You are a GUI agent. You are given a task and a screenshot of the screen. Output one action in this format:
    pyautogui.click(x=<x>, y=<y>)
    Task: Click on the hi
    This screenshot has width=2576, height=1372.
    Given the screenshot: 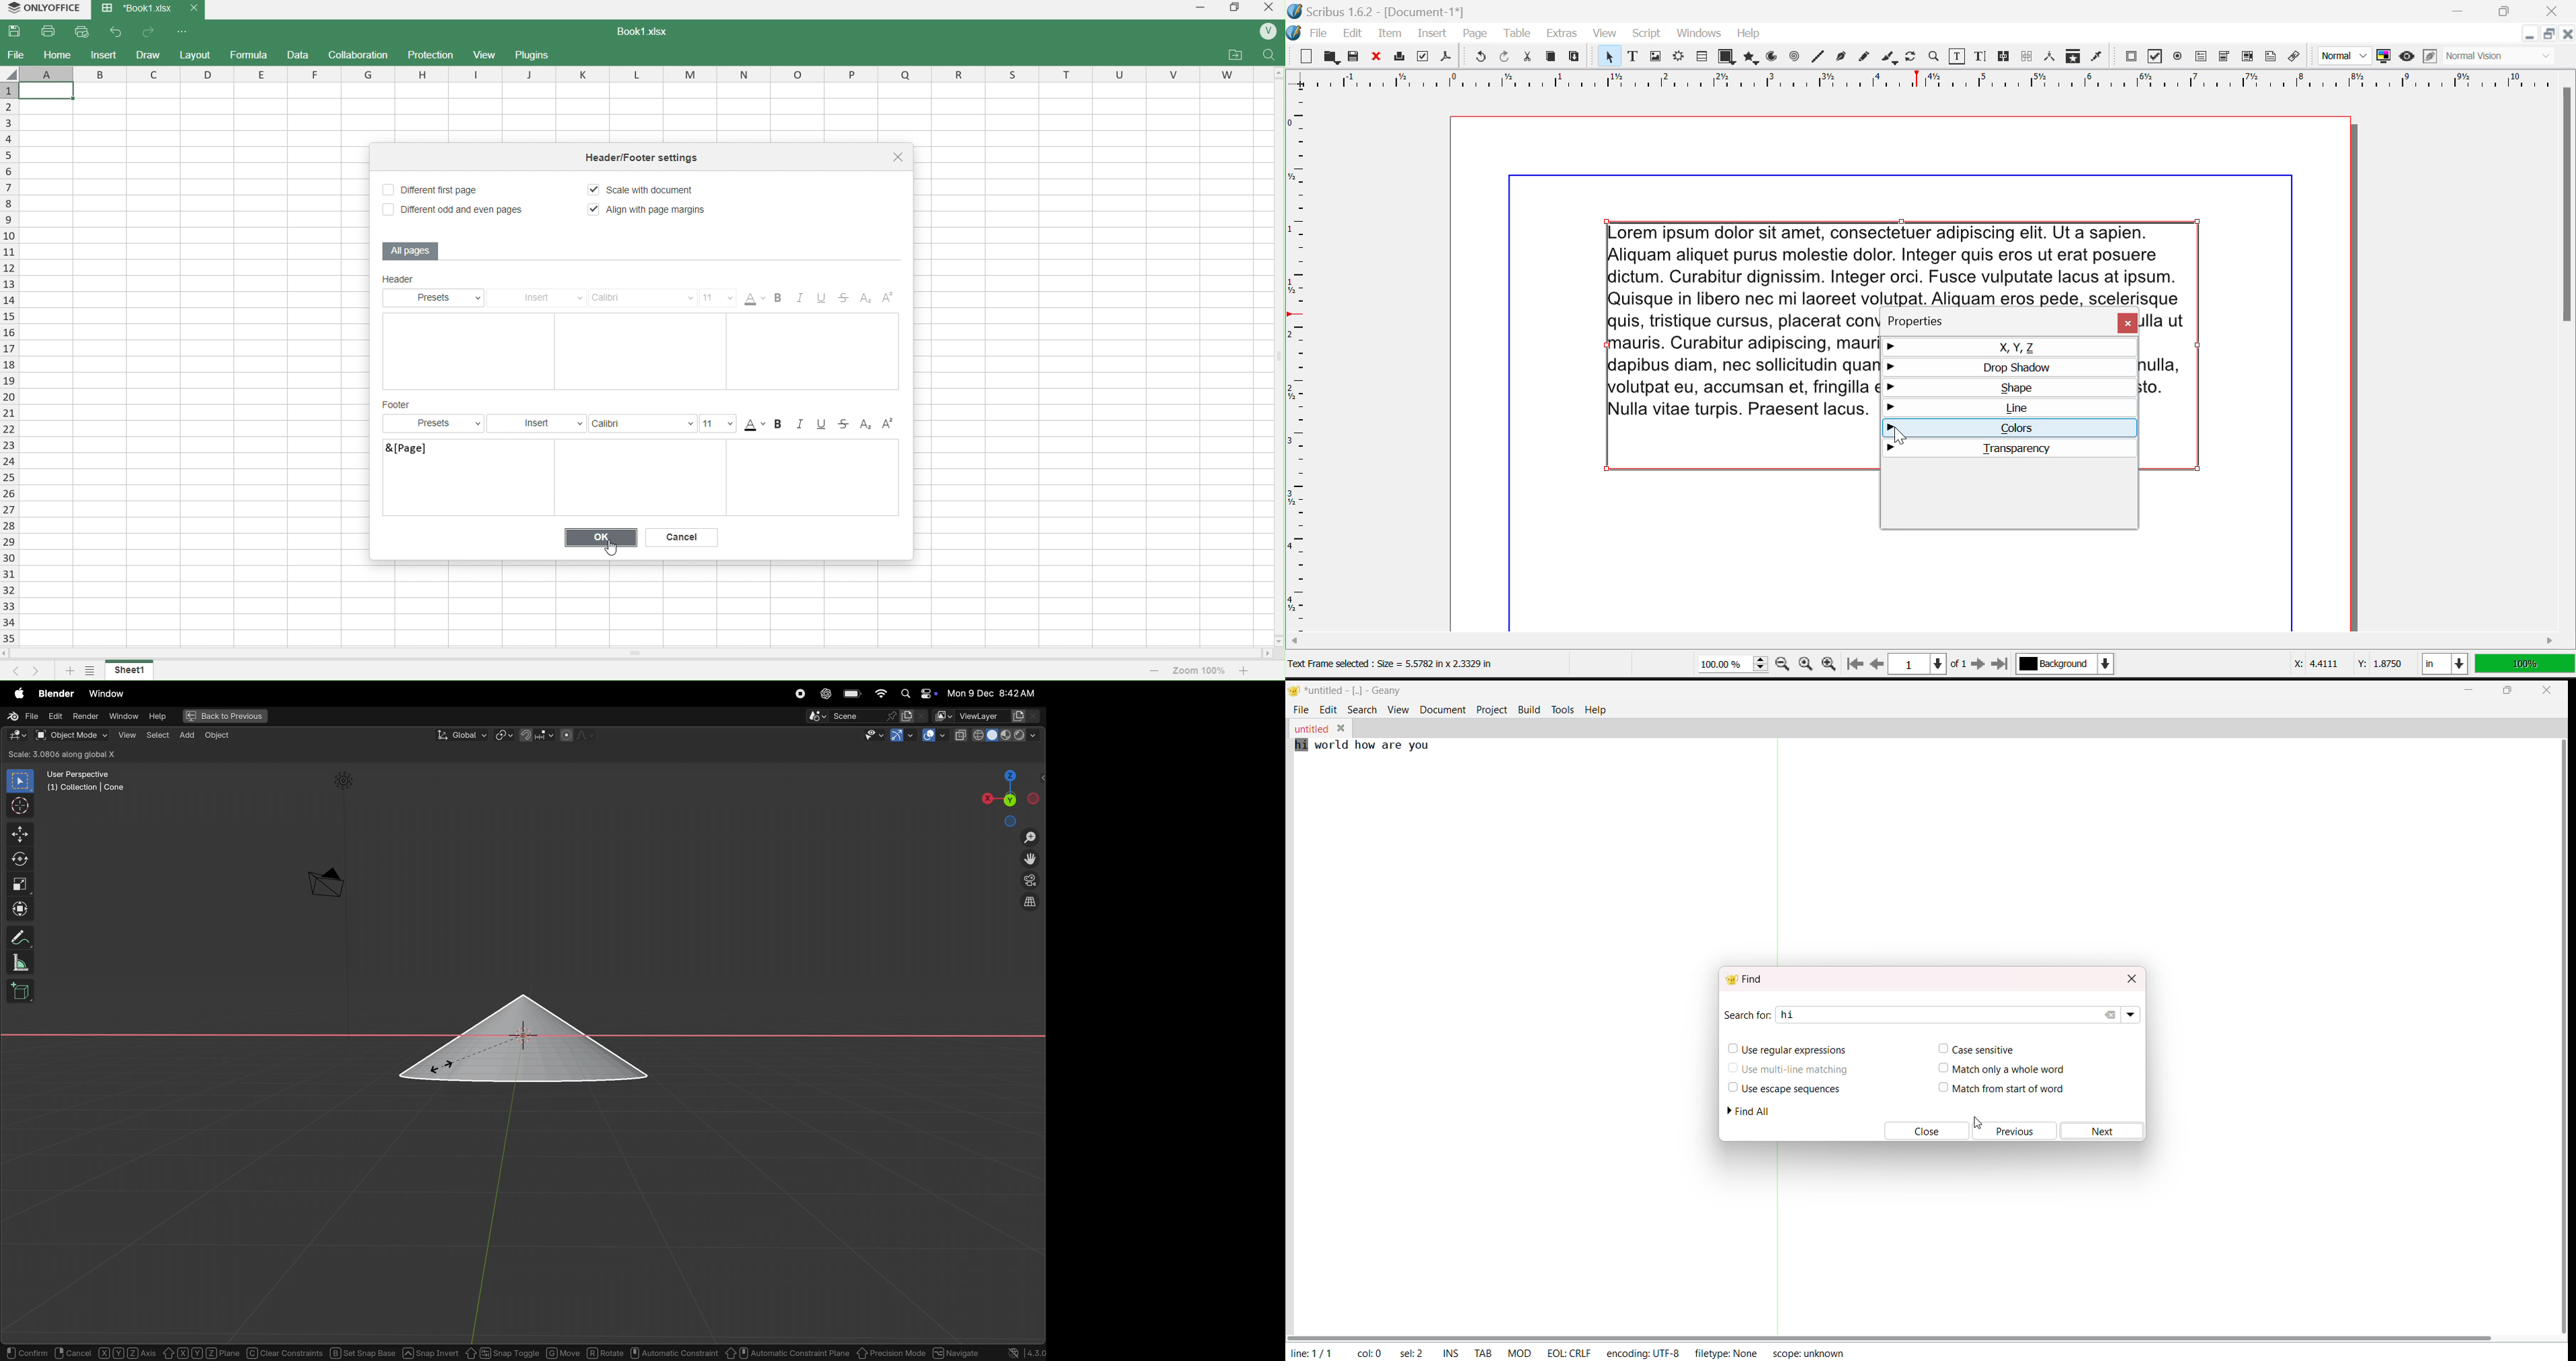 What is the action you would take?
    pyautogui.click(x=1793, y=1013)
    